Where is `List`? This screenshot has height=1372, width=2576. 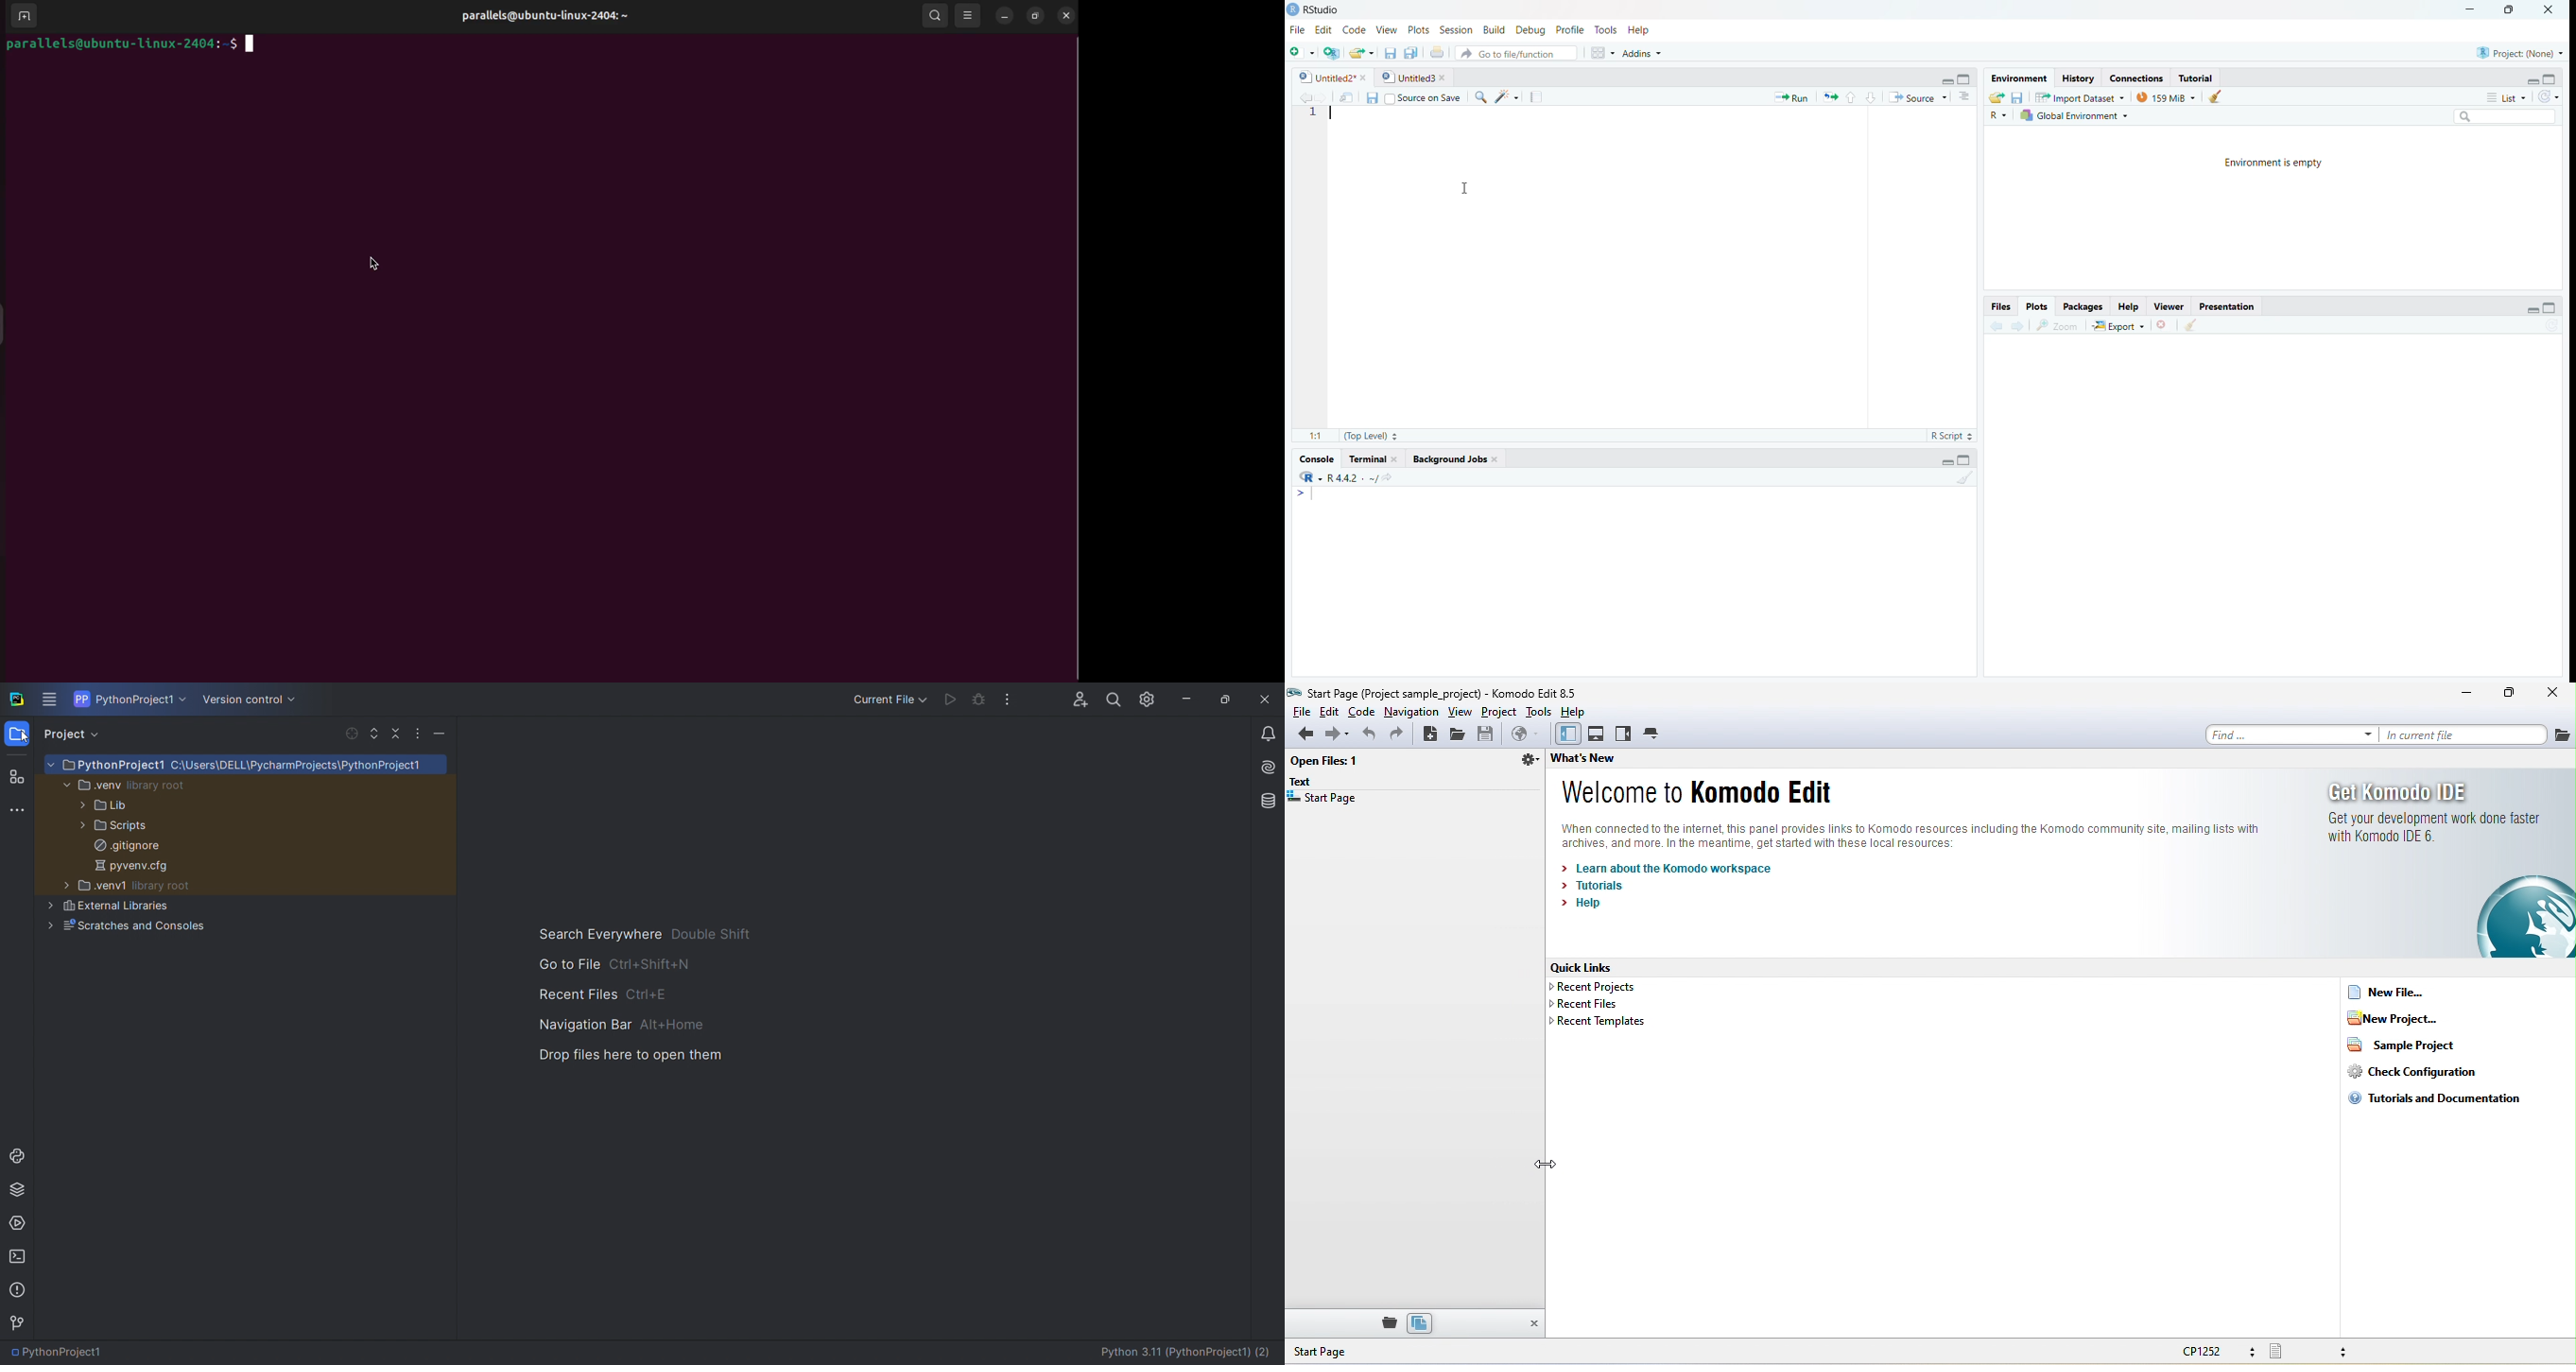 List is located at coordinates (2504, 96).